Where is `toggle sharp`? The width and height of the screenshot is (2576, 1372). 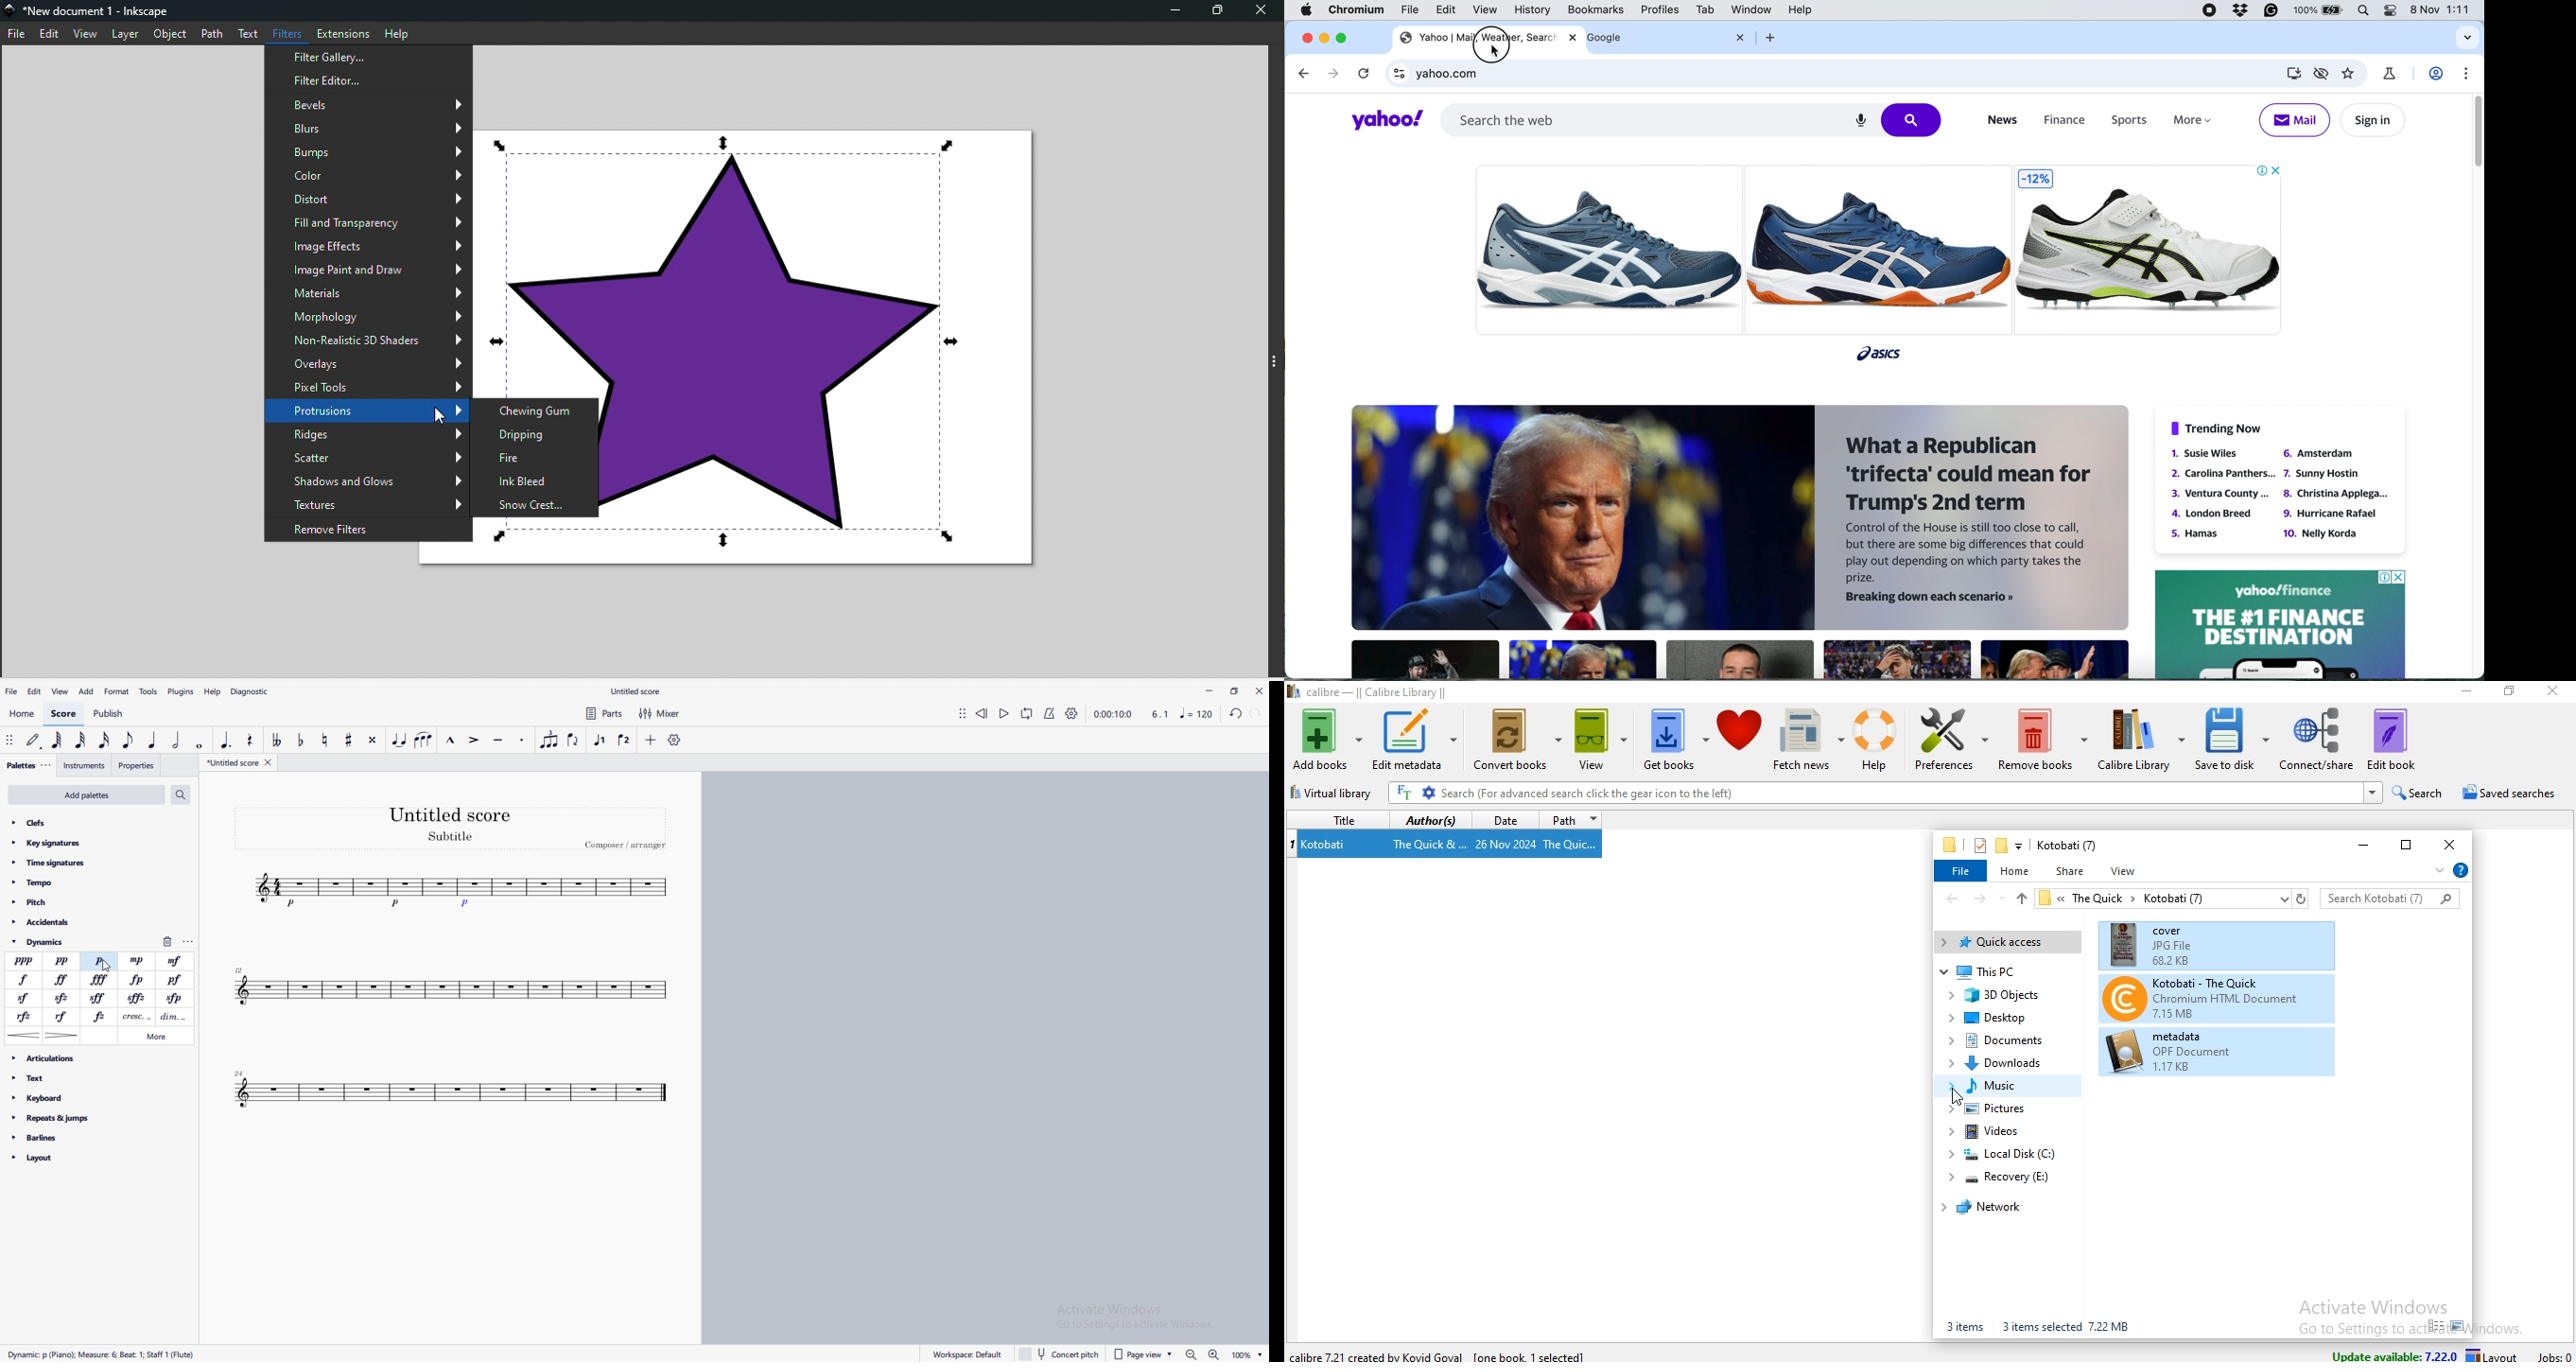
toggle sharp is located at coordinates (348, 740).